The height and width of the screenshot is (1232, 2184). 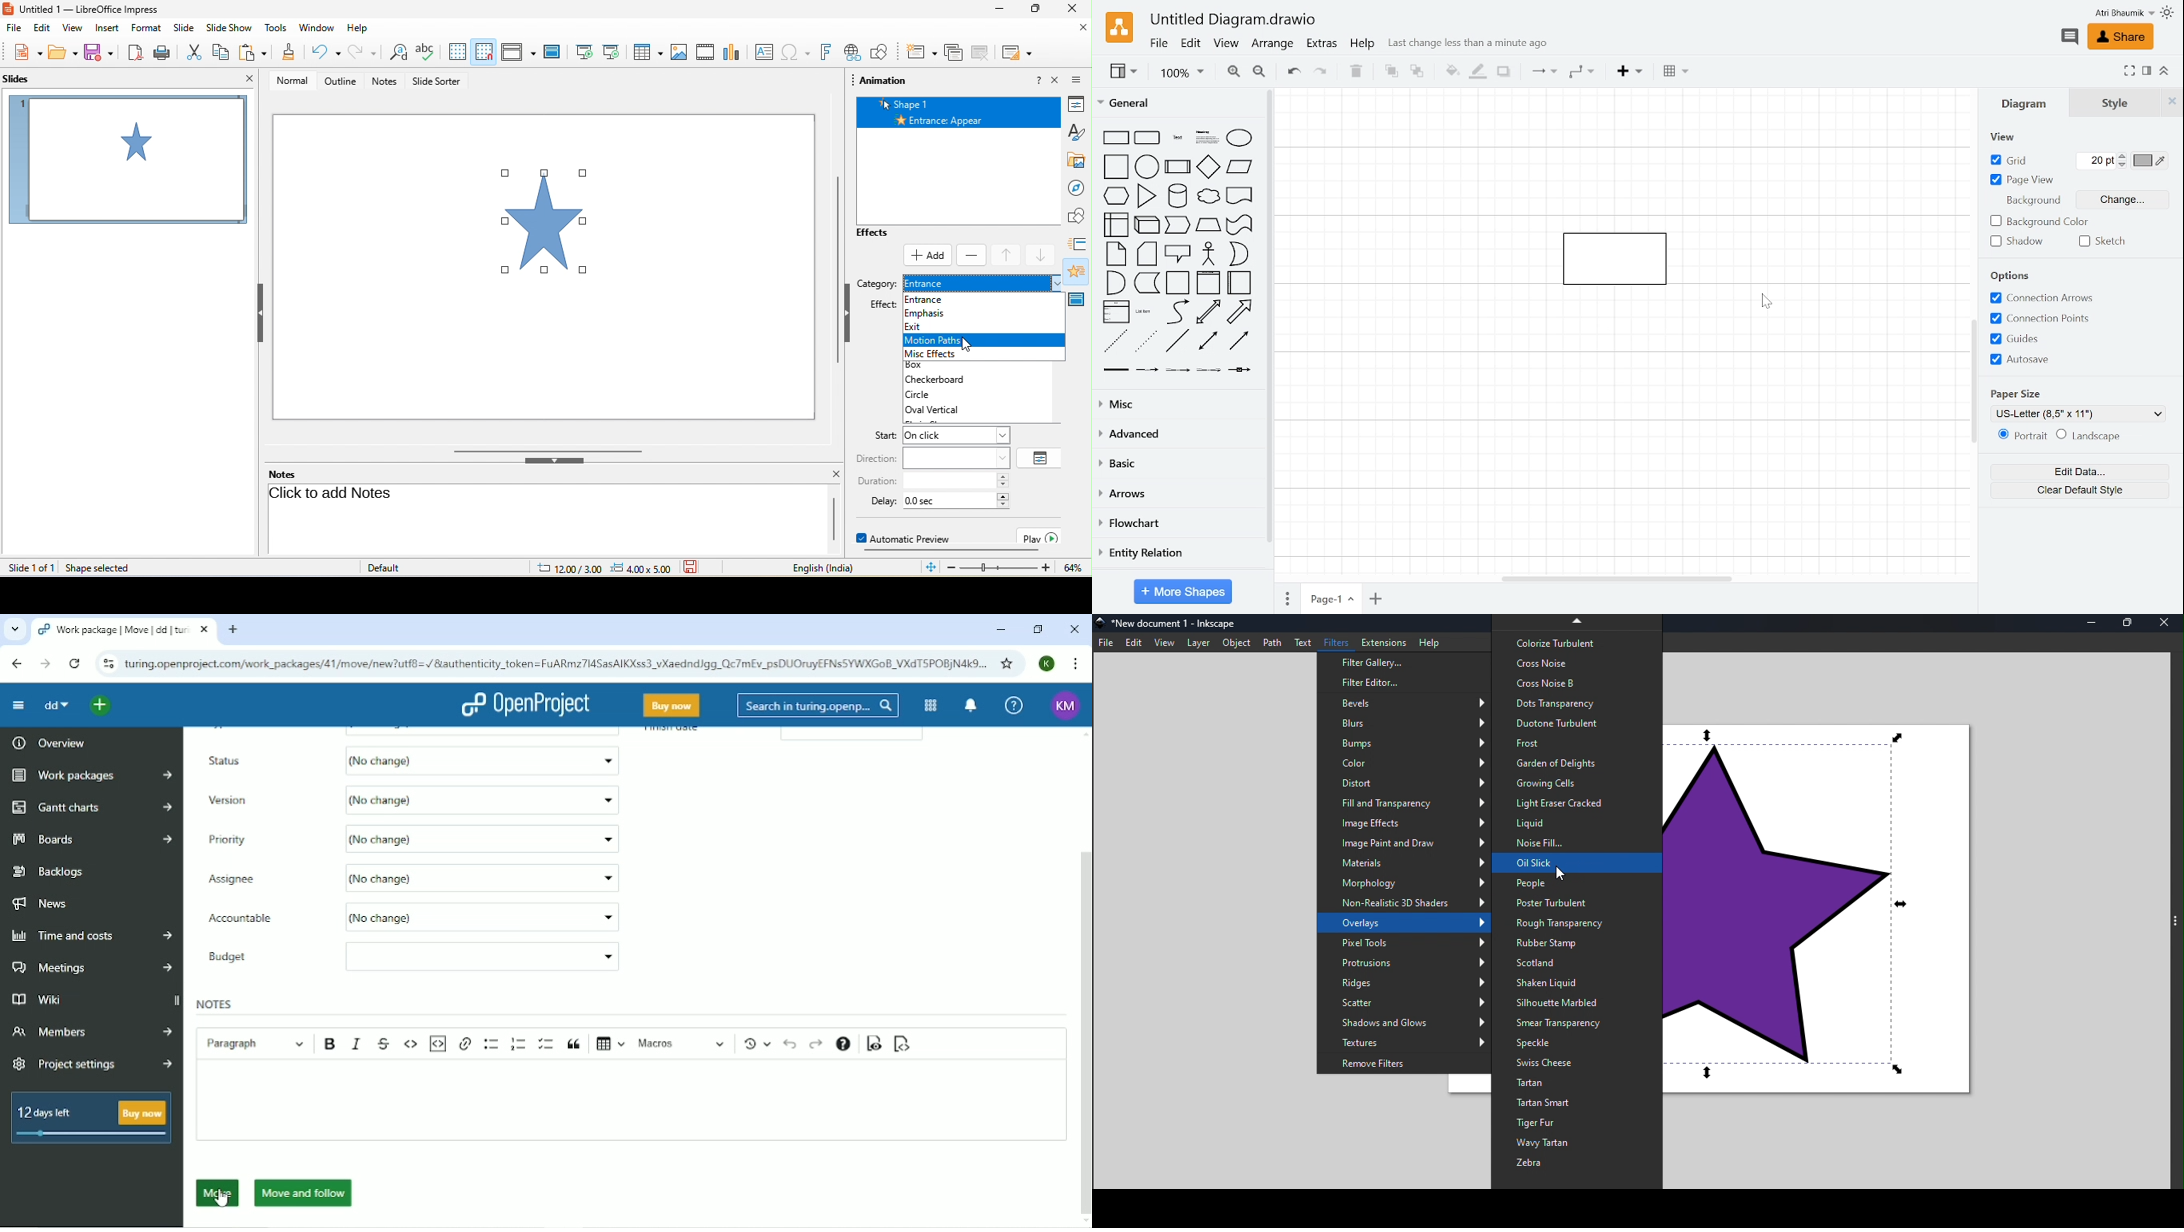 I want to click on Boards, so click(x=93, y=838).